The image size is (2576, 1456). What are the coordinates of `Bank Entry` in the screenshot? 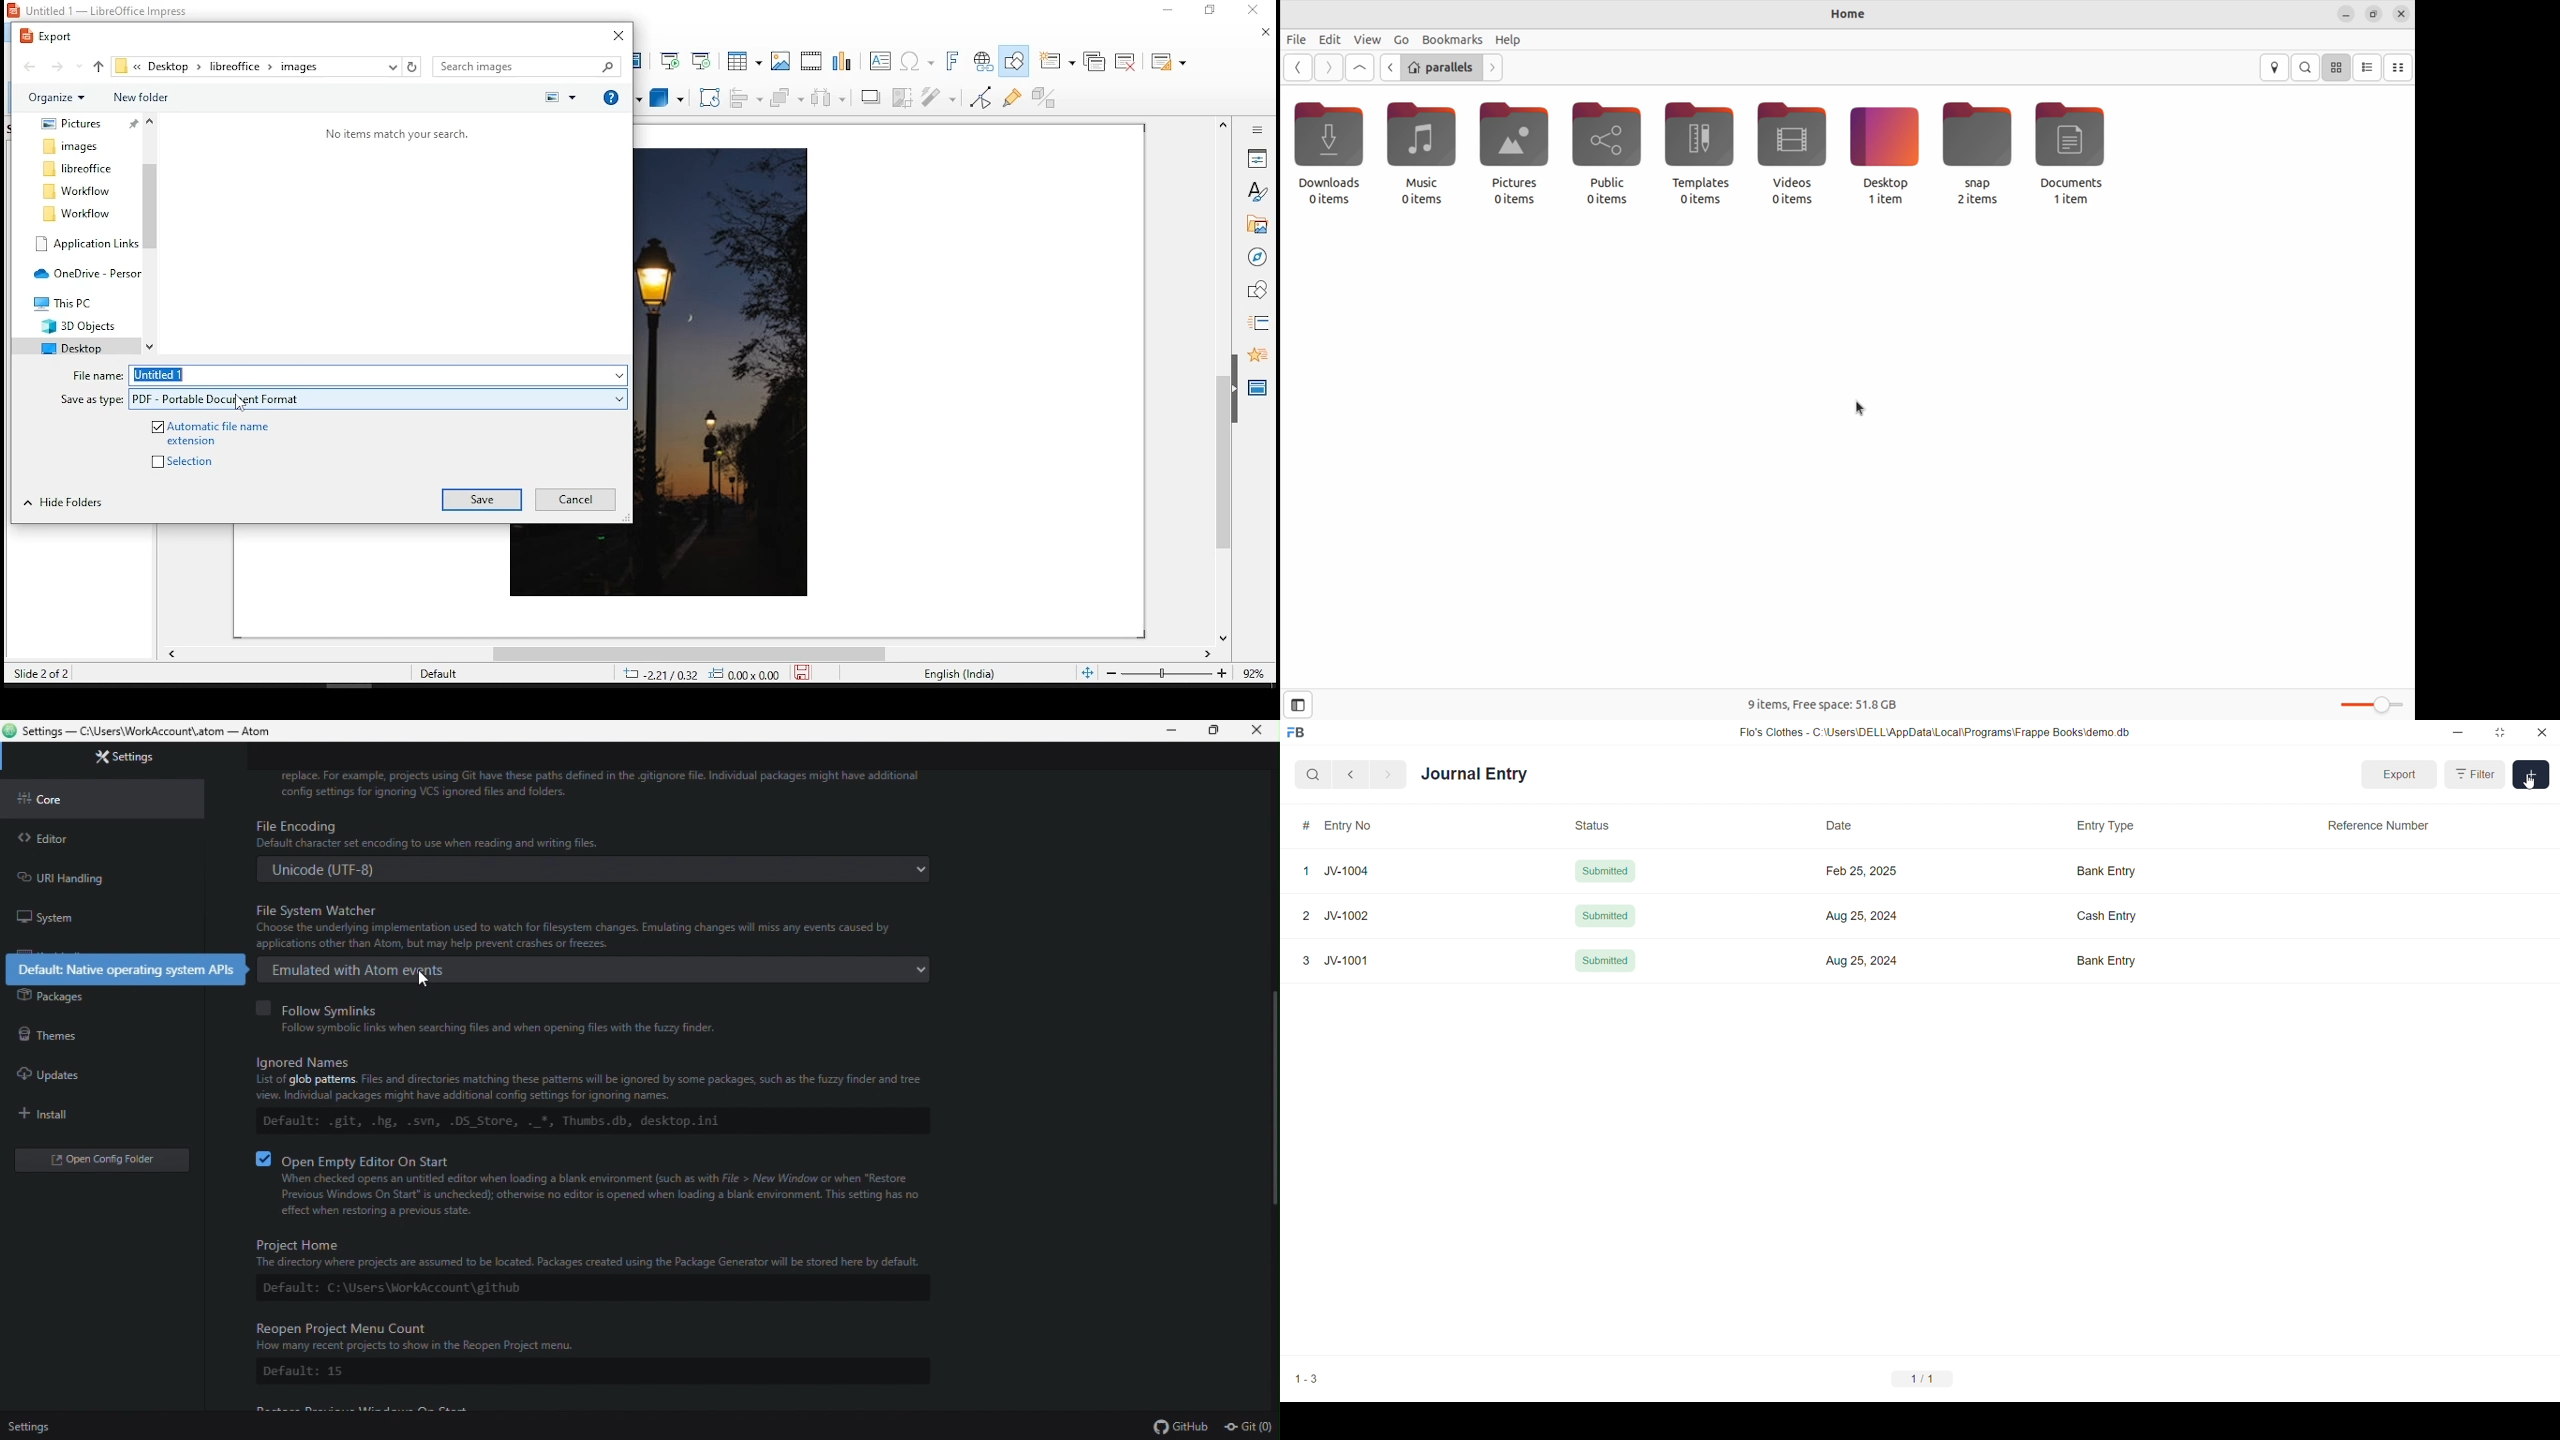 It's located at (2108, 872).